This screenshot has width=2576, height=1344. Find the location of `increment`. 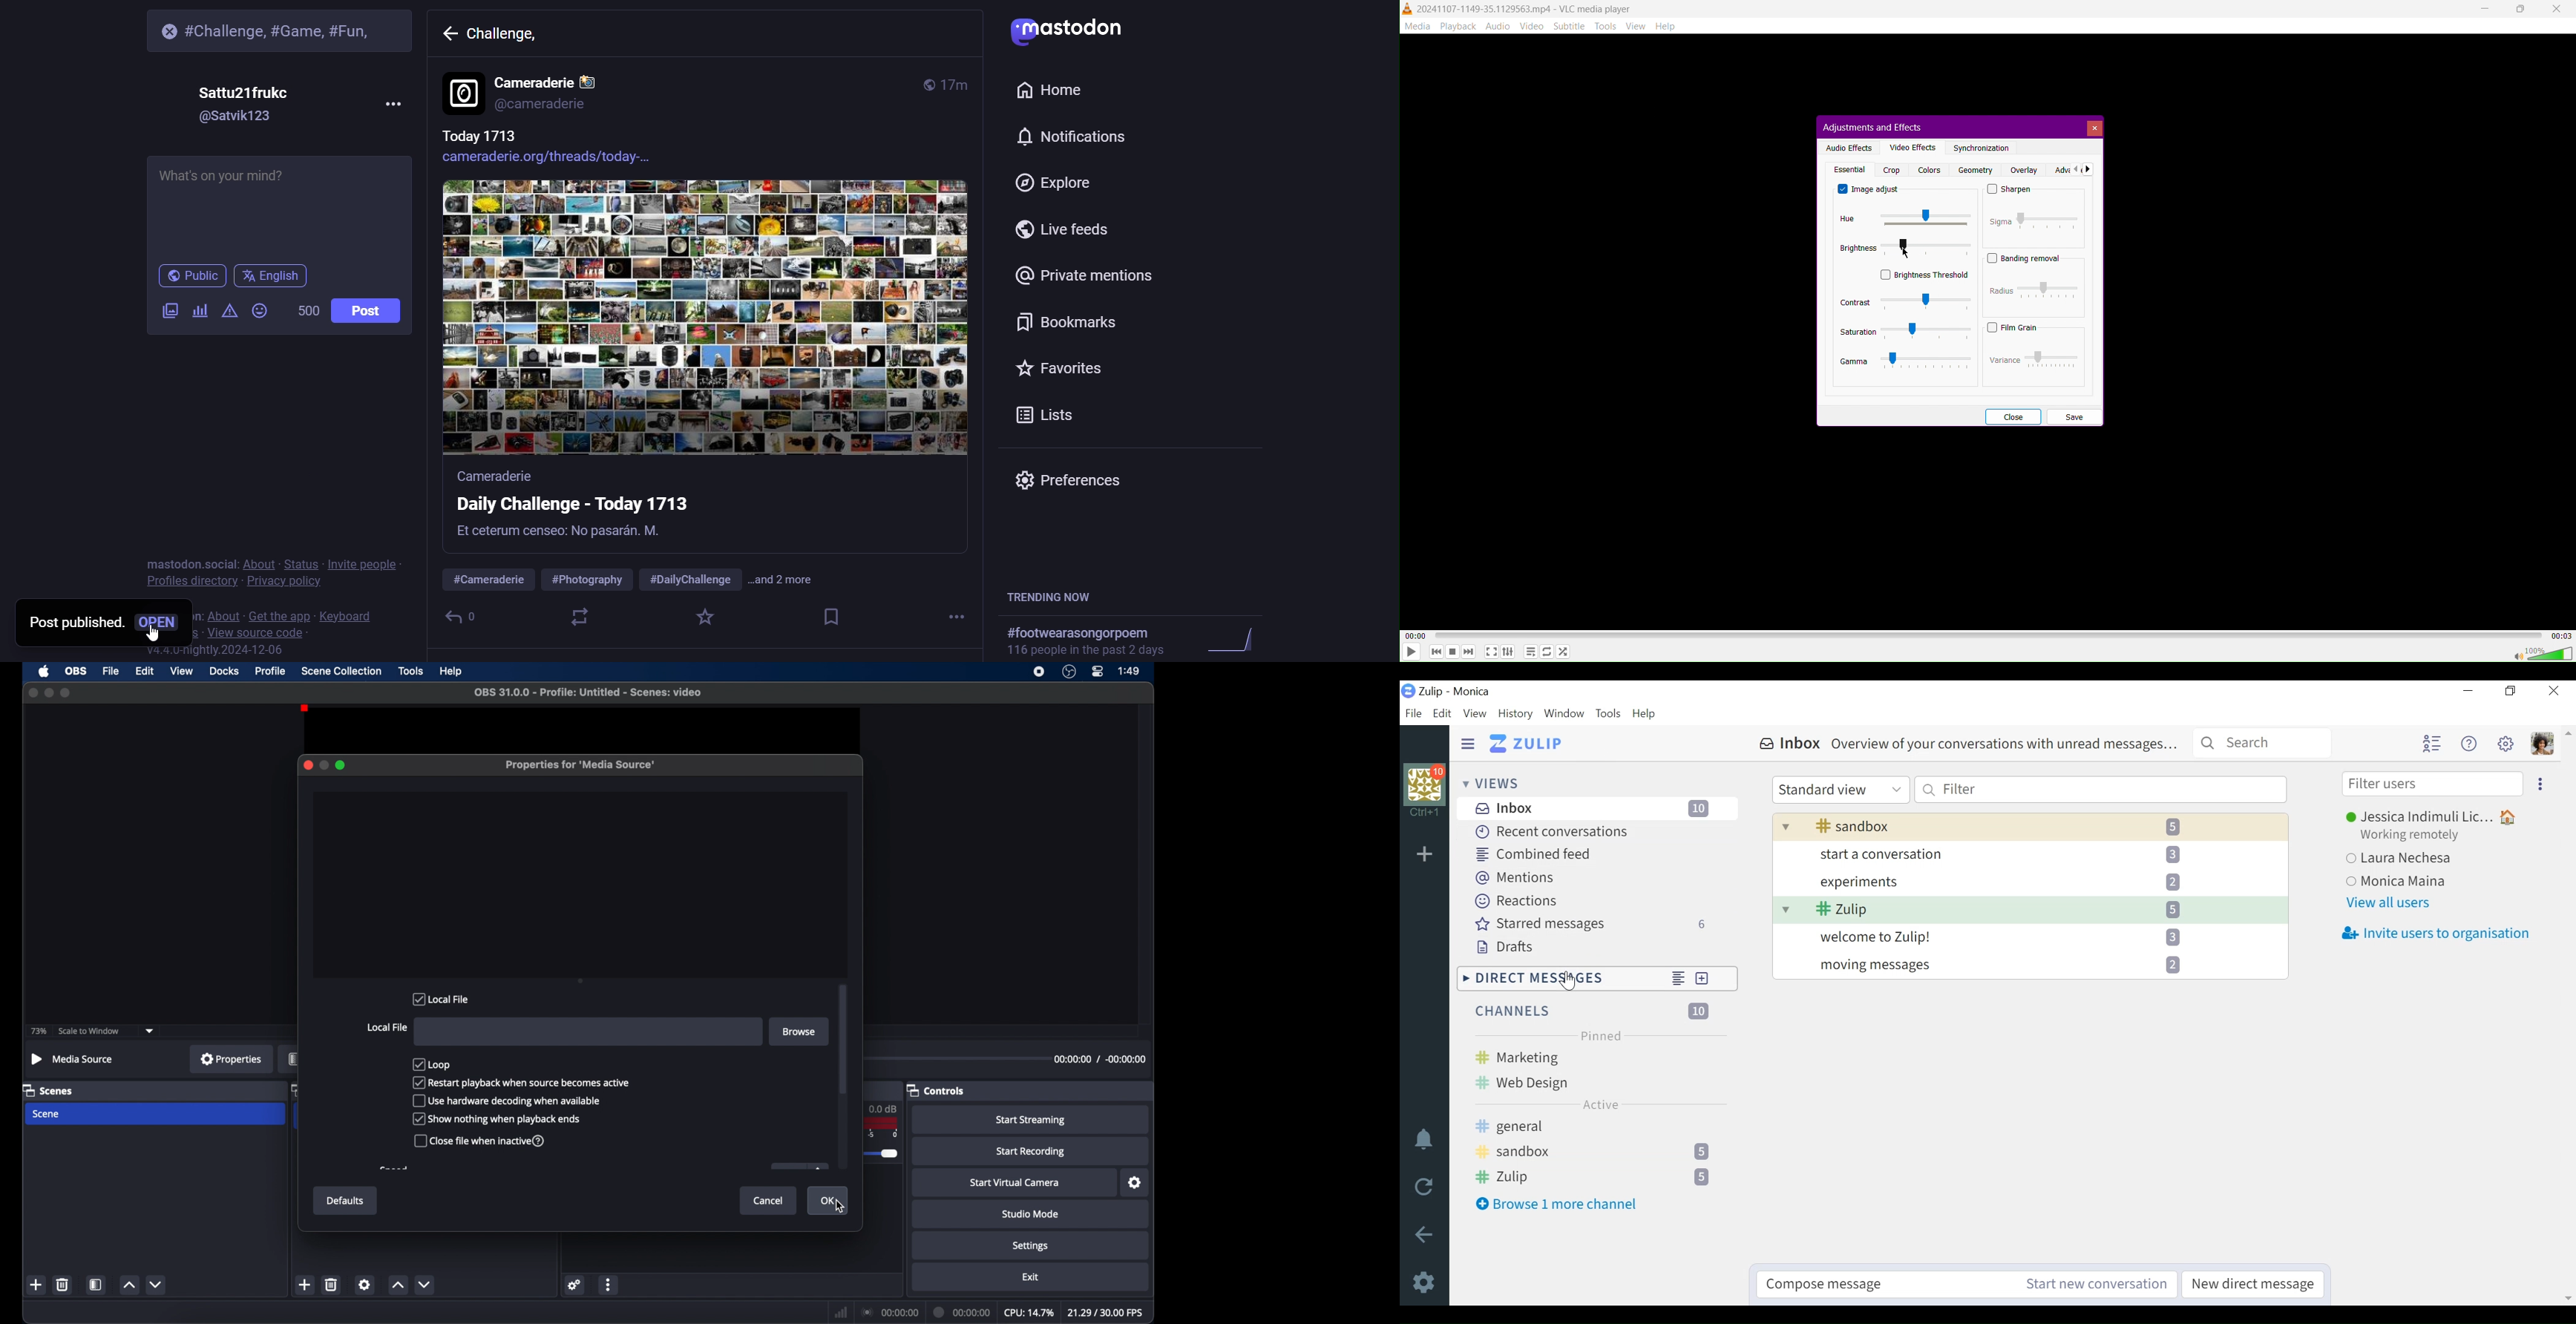

increment is located at coordinates (129, 1284).